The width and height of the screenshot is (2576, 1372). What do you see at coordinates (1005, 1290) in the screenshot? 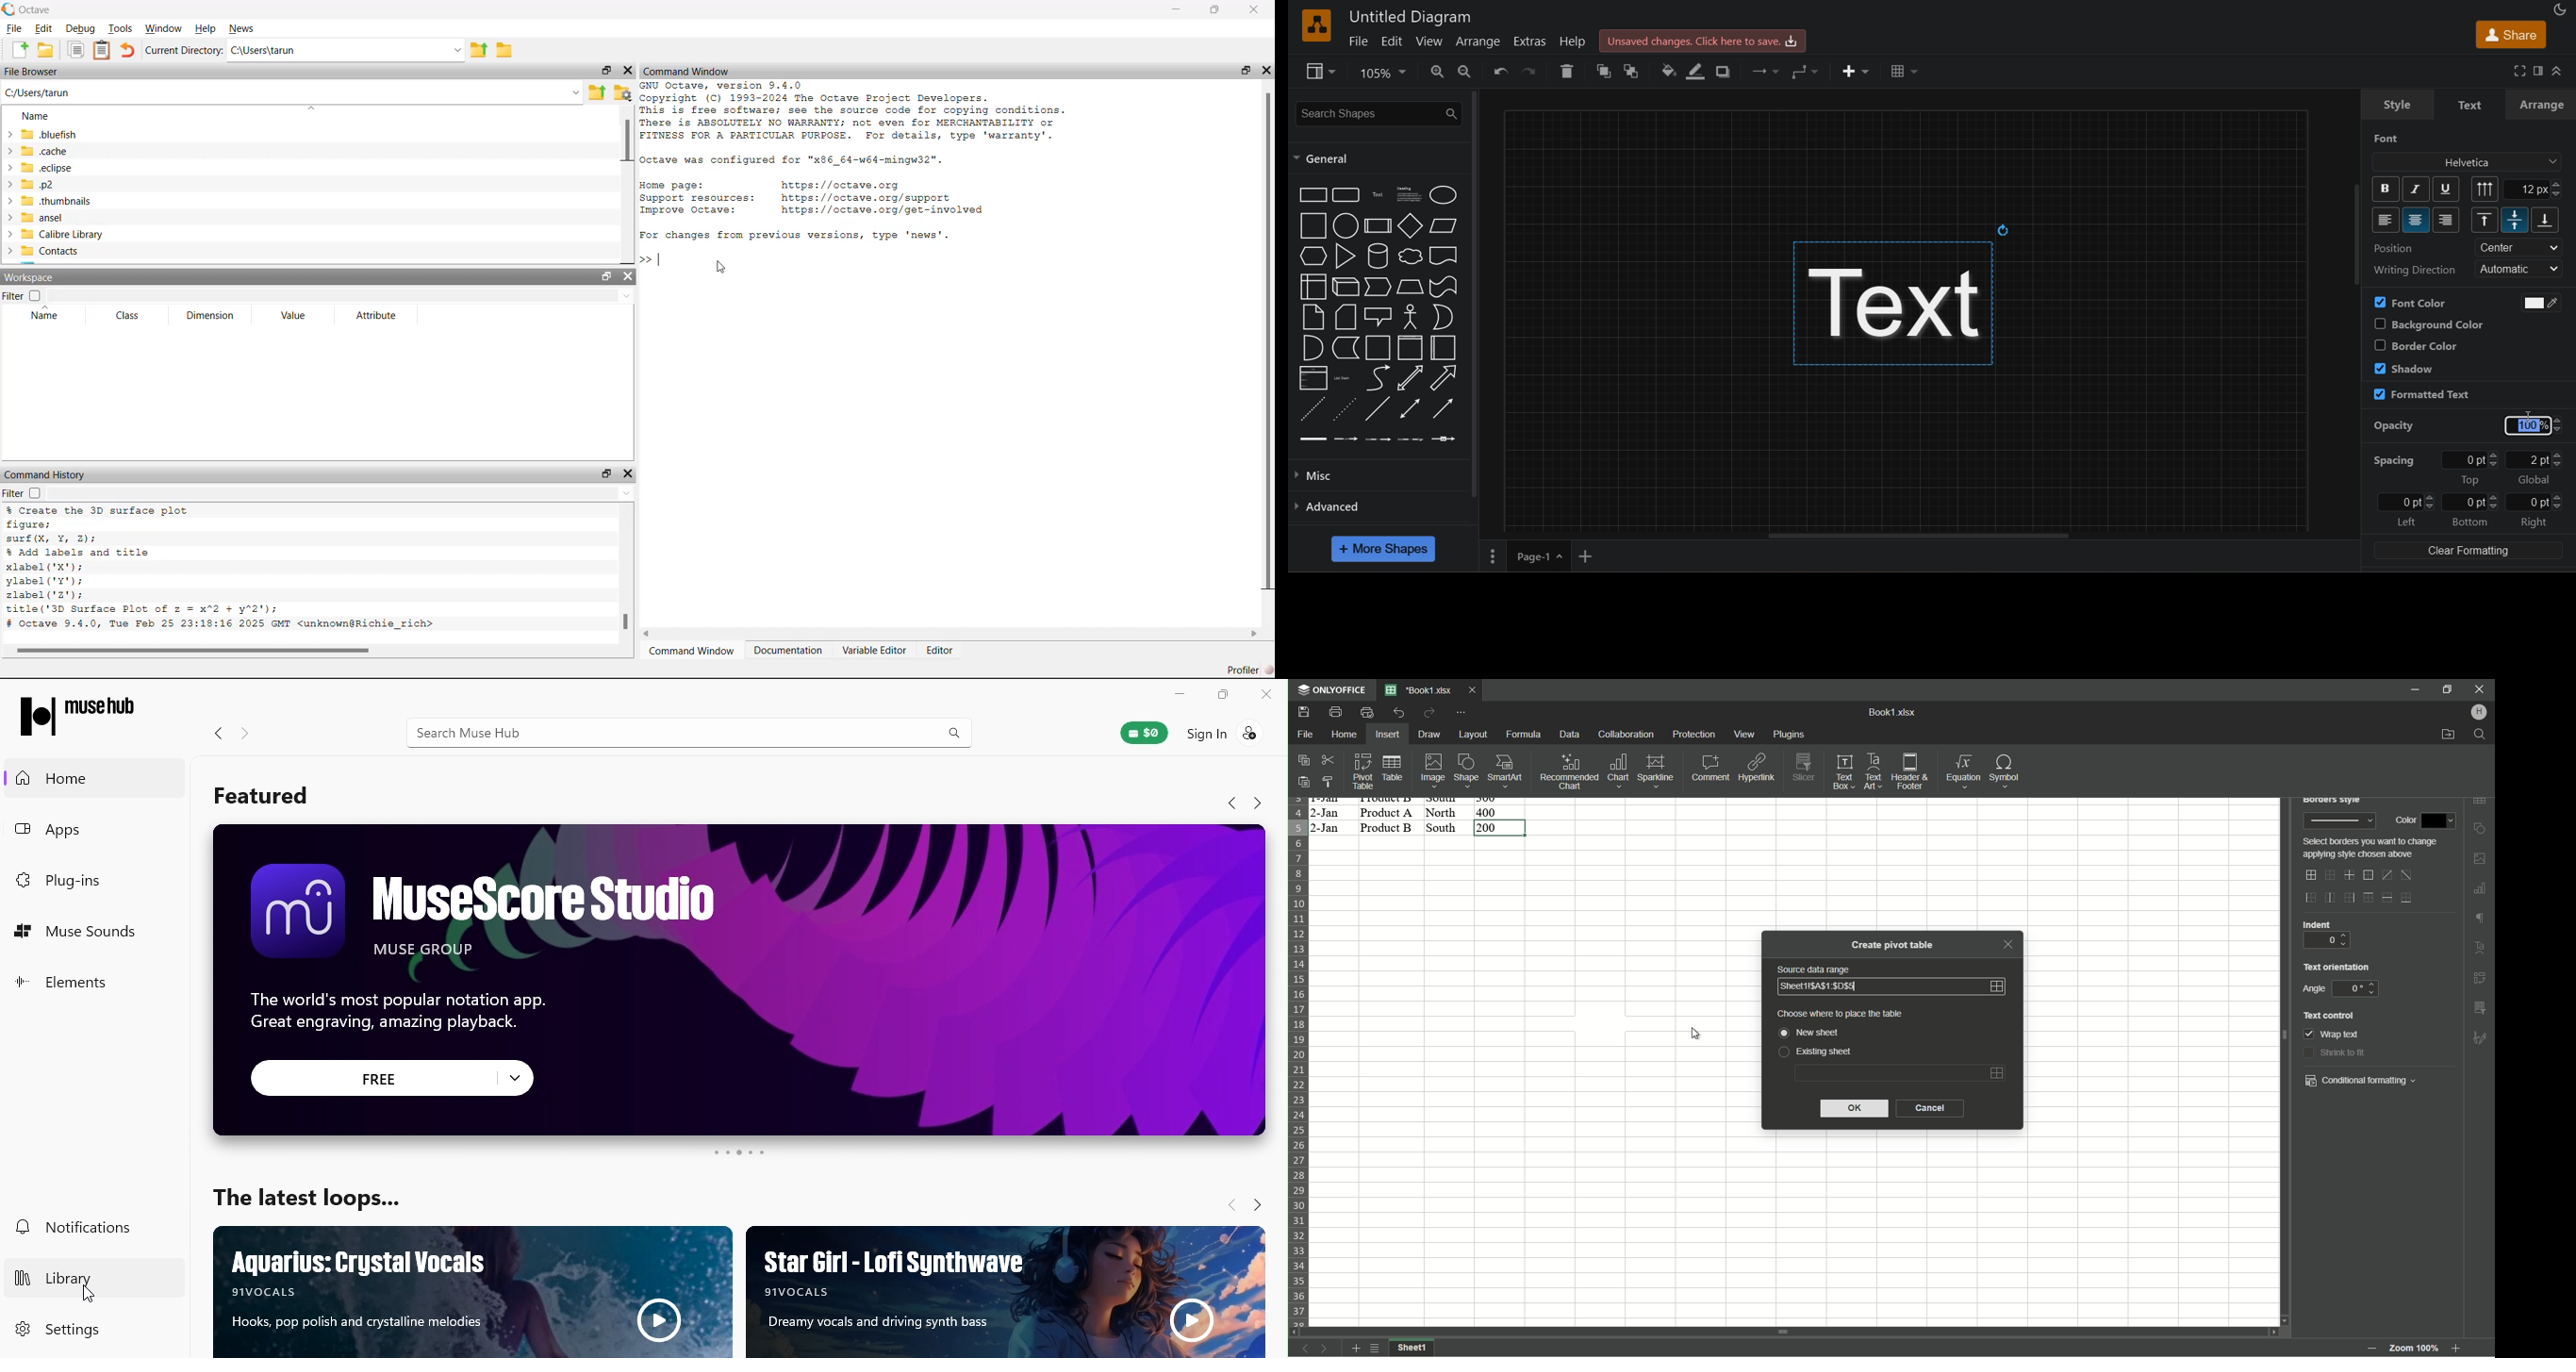
I see `Ad` at bounding box center [1005, 1290].